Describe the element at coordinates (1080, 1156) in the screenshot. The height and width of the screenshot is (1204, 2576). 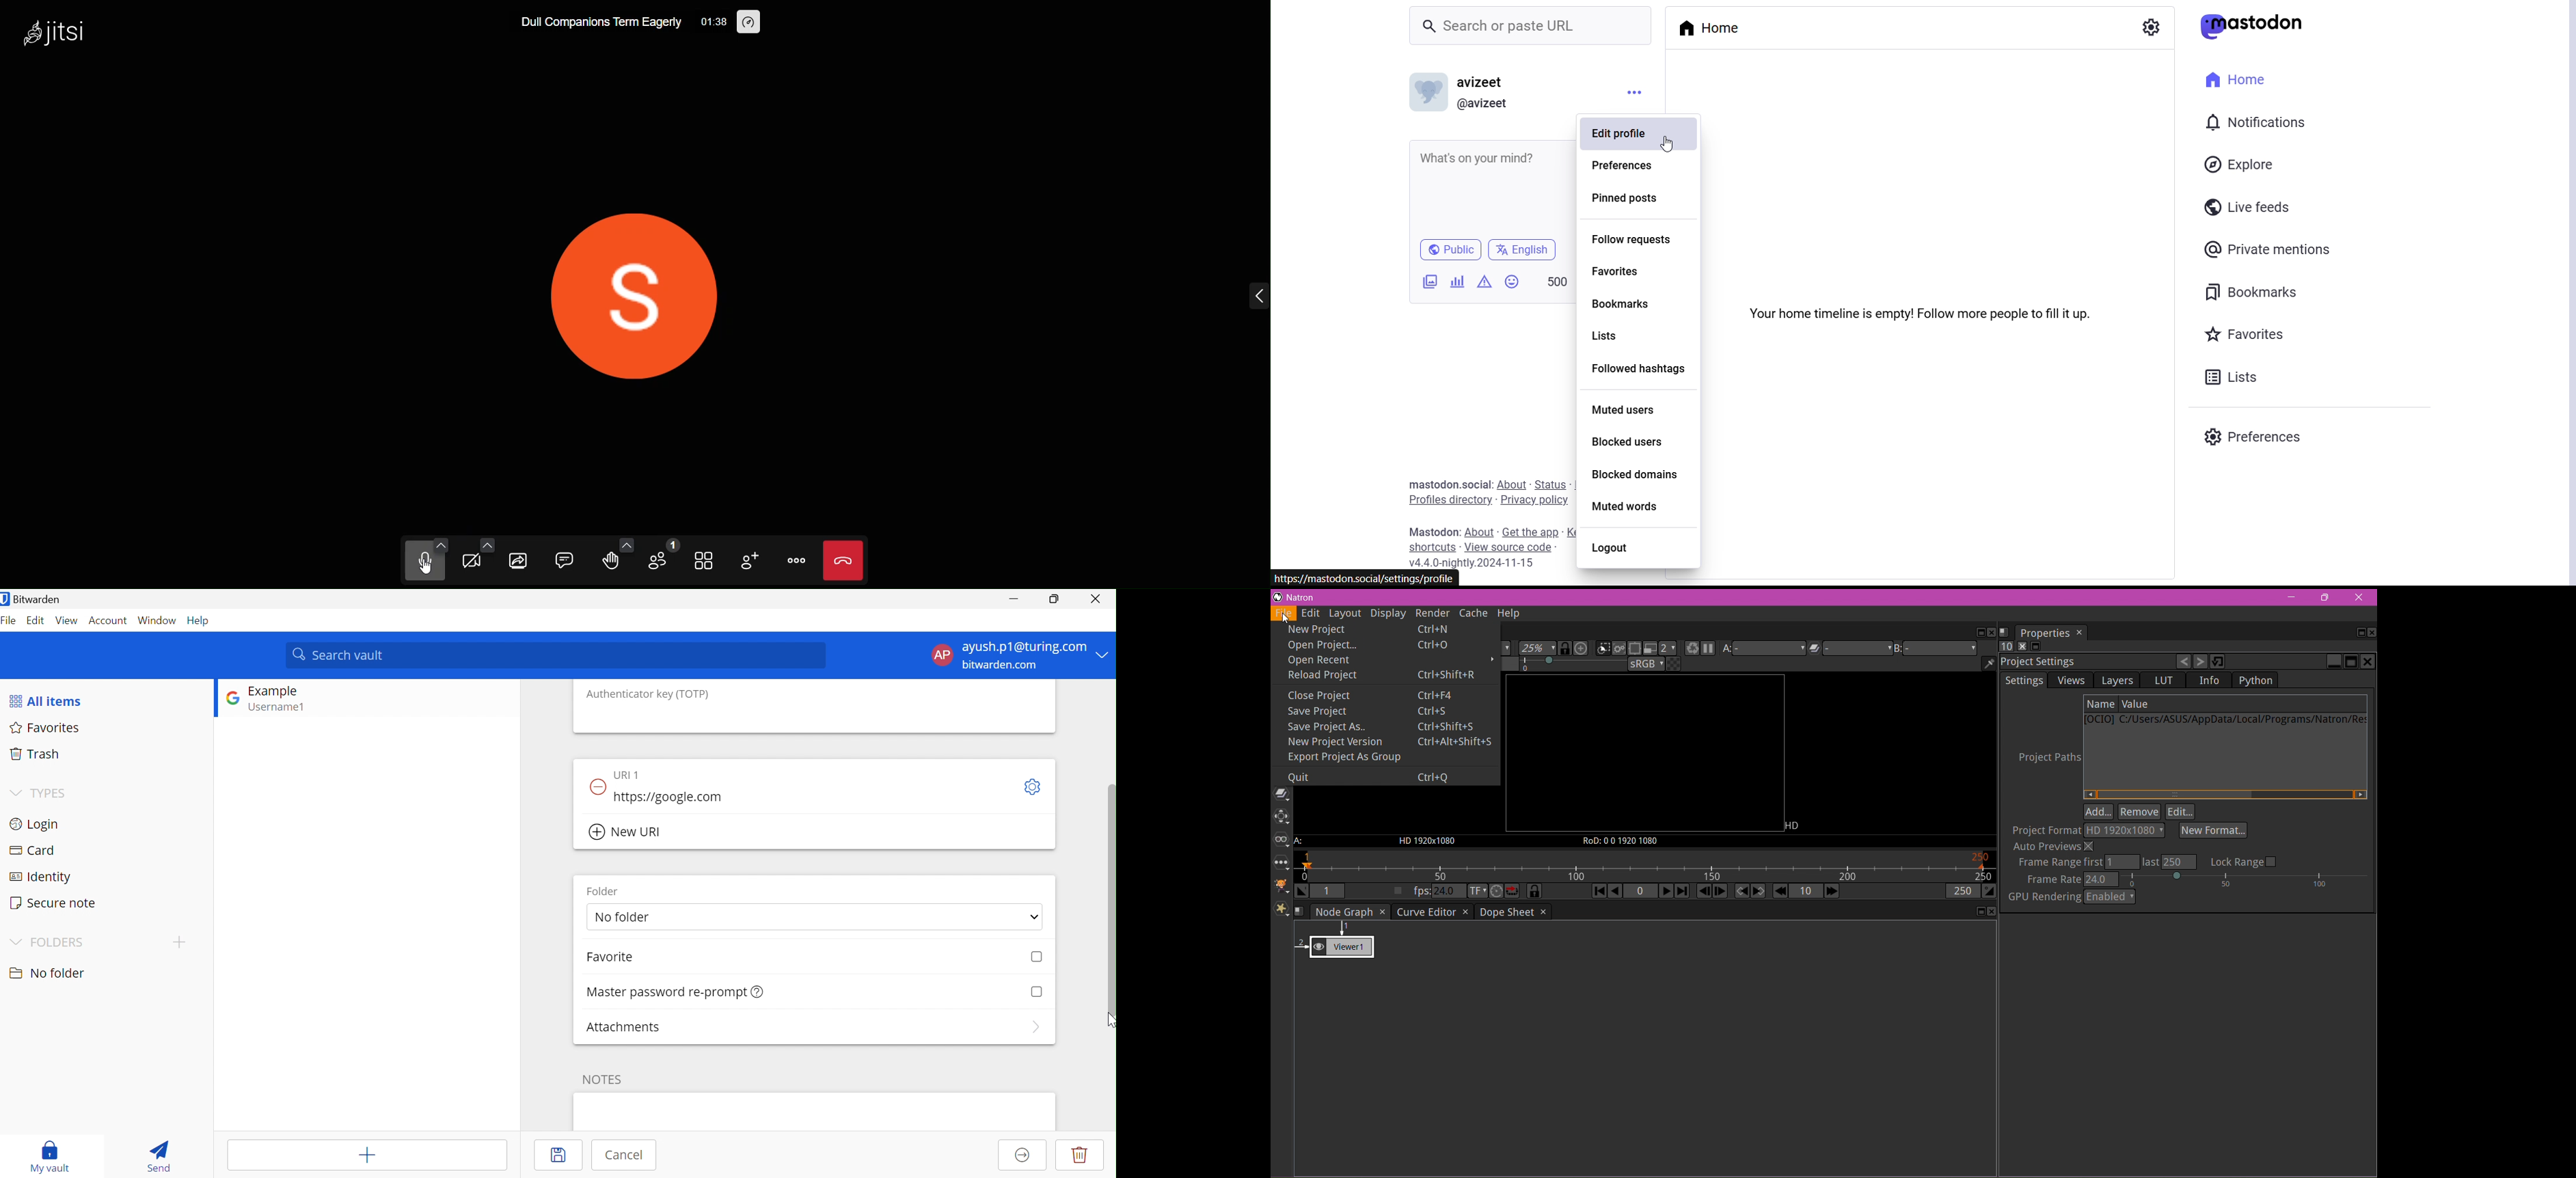
I see `Delete` at that location.